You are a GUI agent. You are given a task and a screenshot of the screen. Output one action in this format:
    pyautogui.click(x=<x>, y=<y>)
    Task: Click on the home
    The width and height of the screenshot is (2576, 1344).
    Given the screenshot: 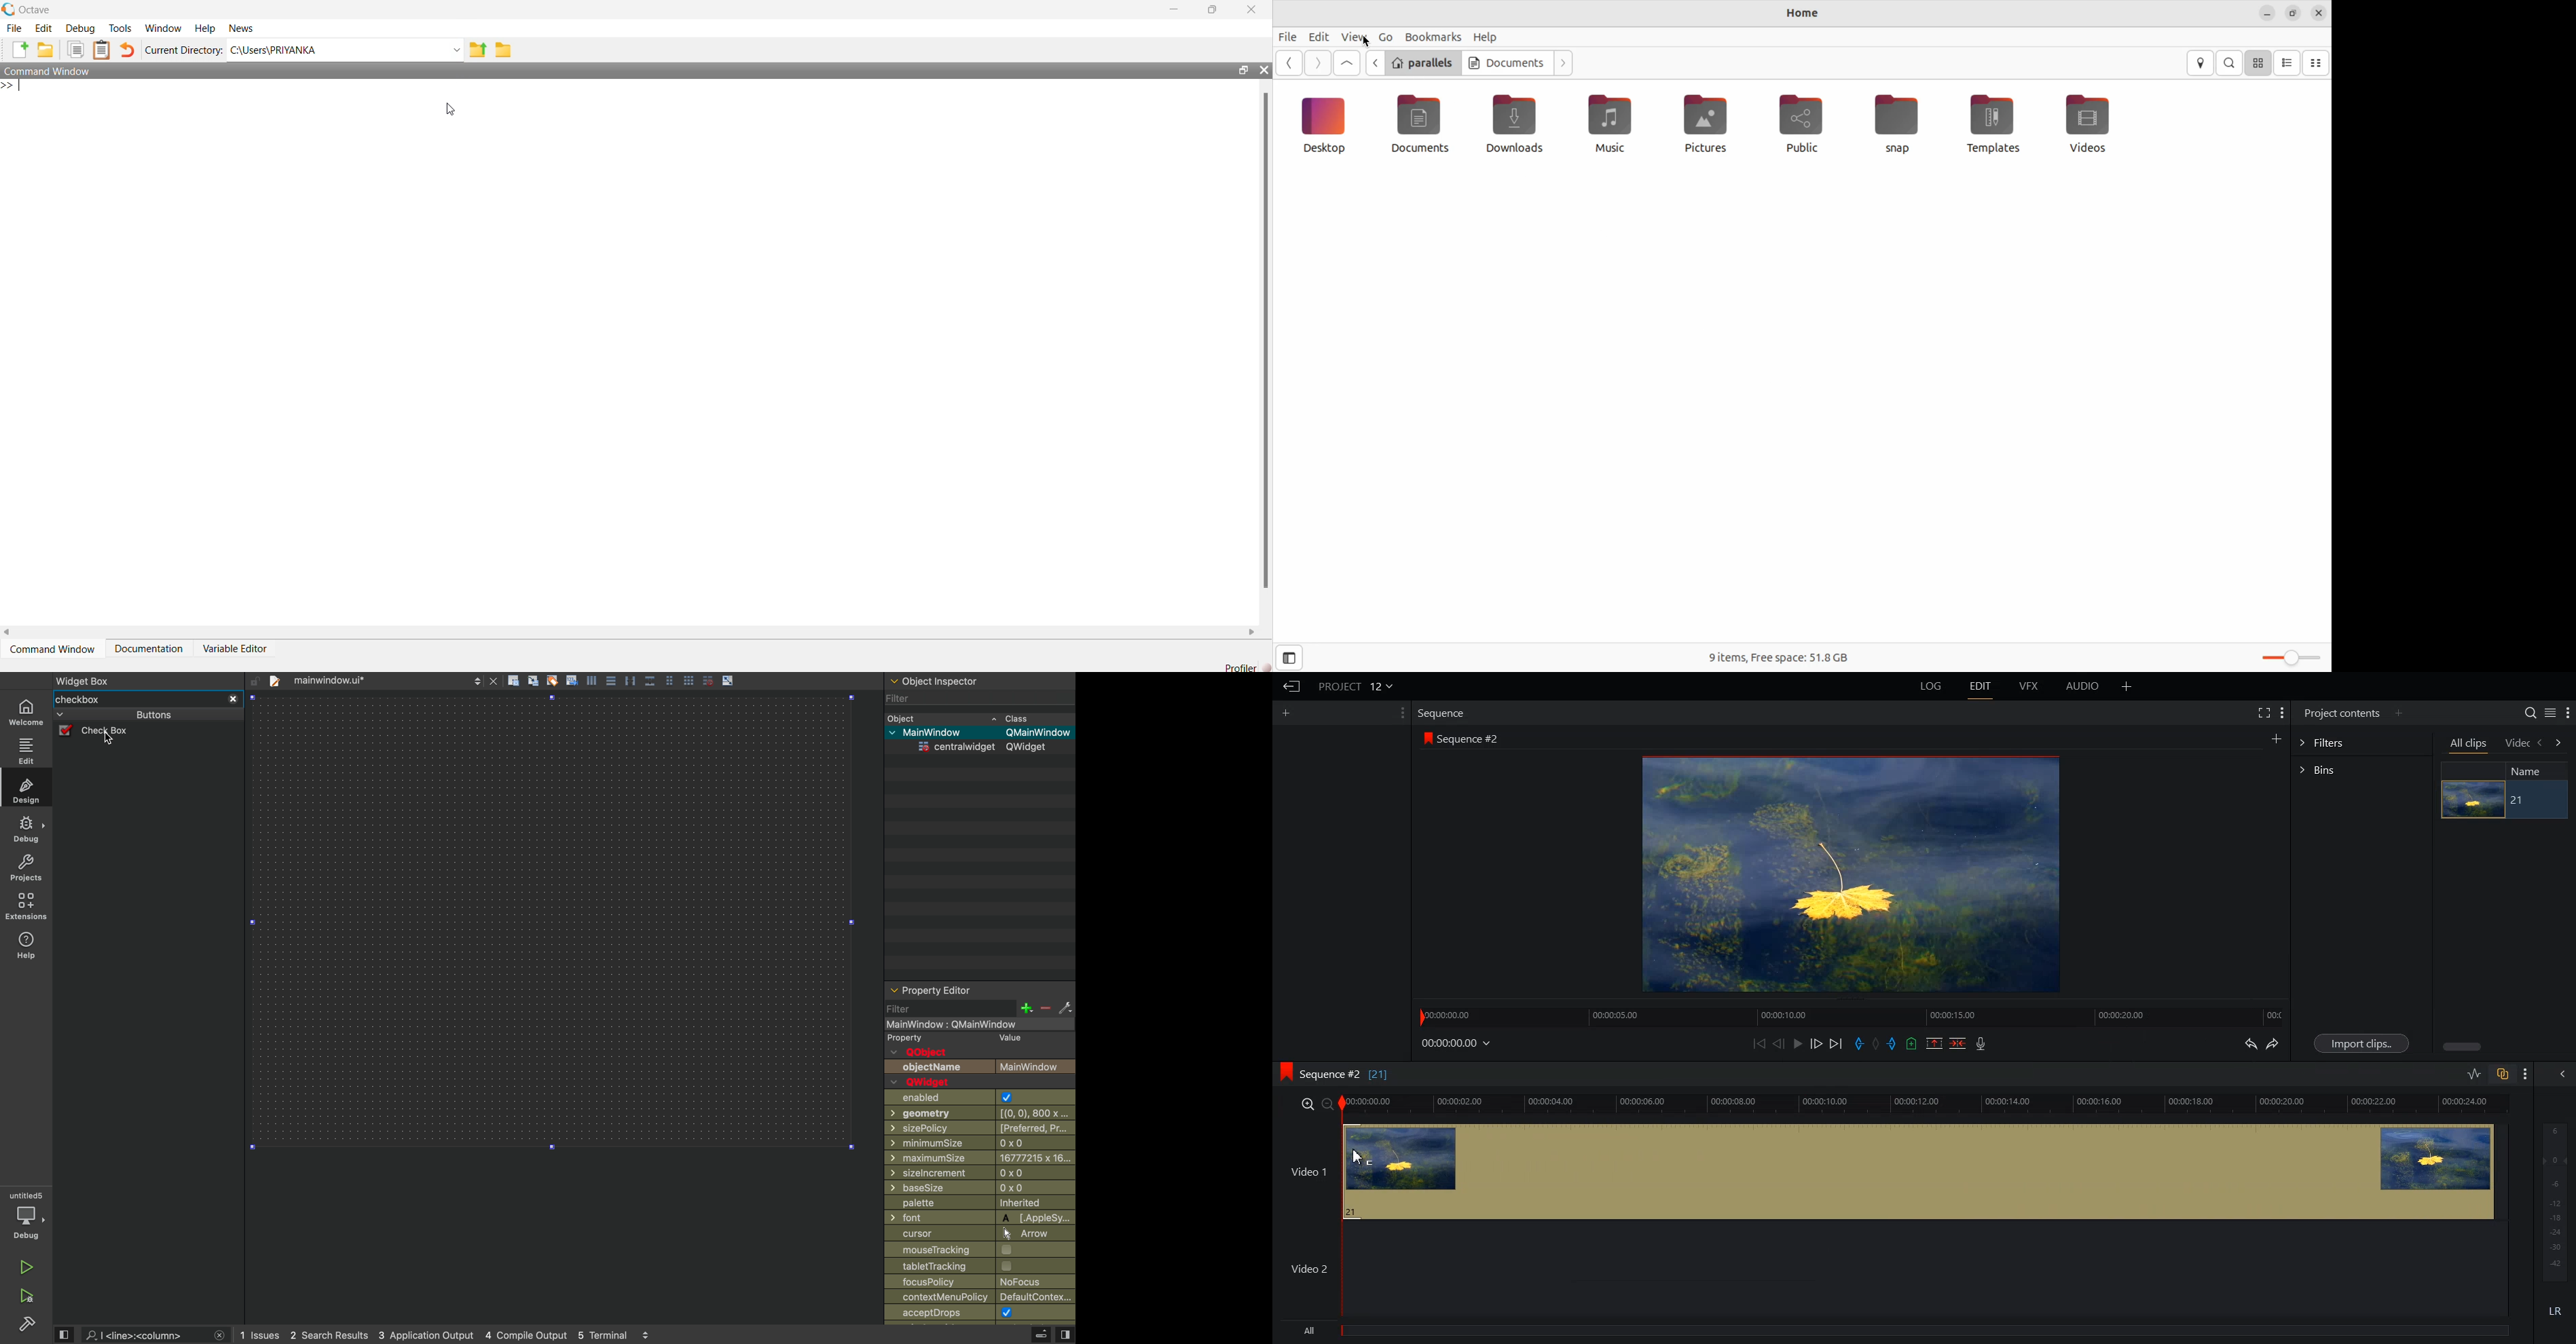 What is the action you would take?
    pyautogui.click(x=27, y=711)
    